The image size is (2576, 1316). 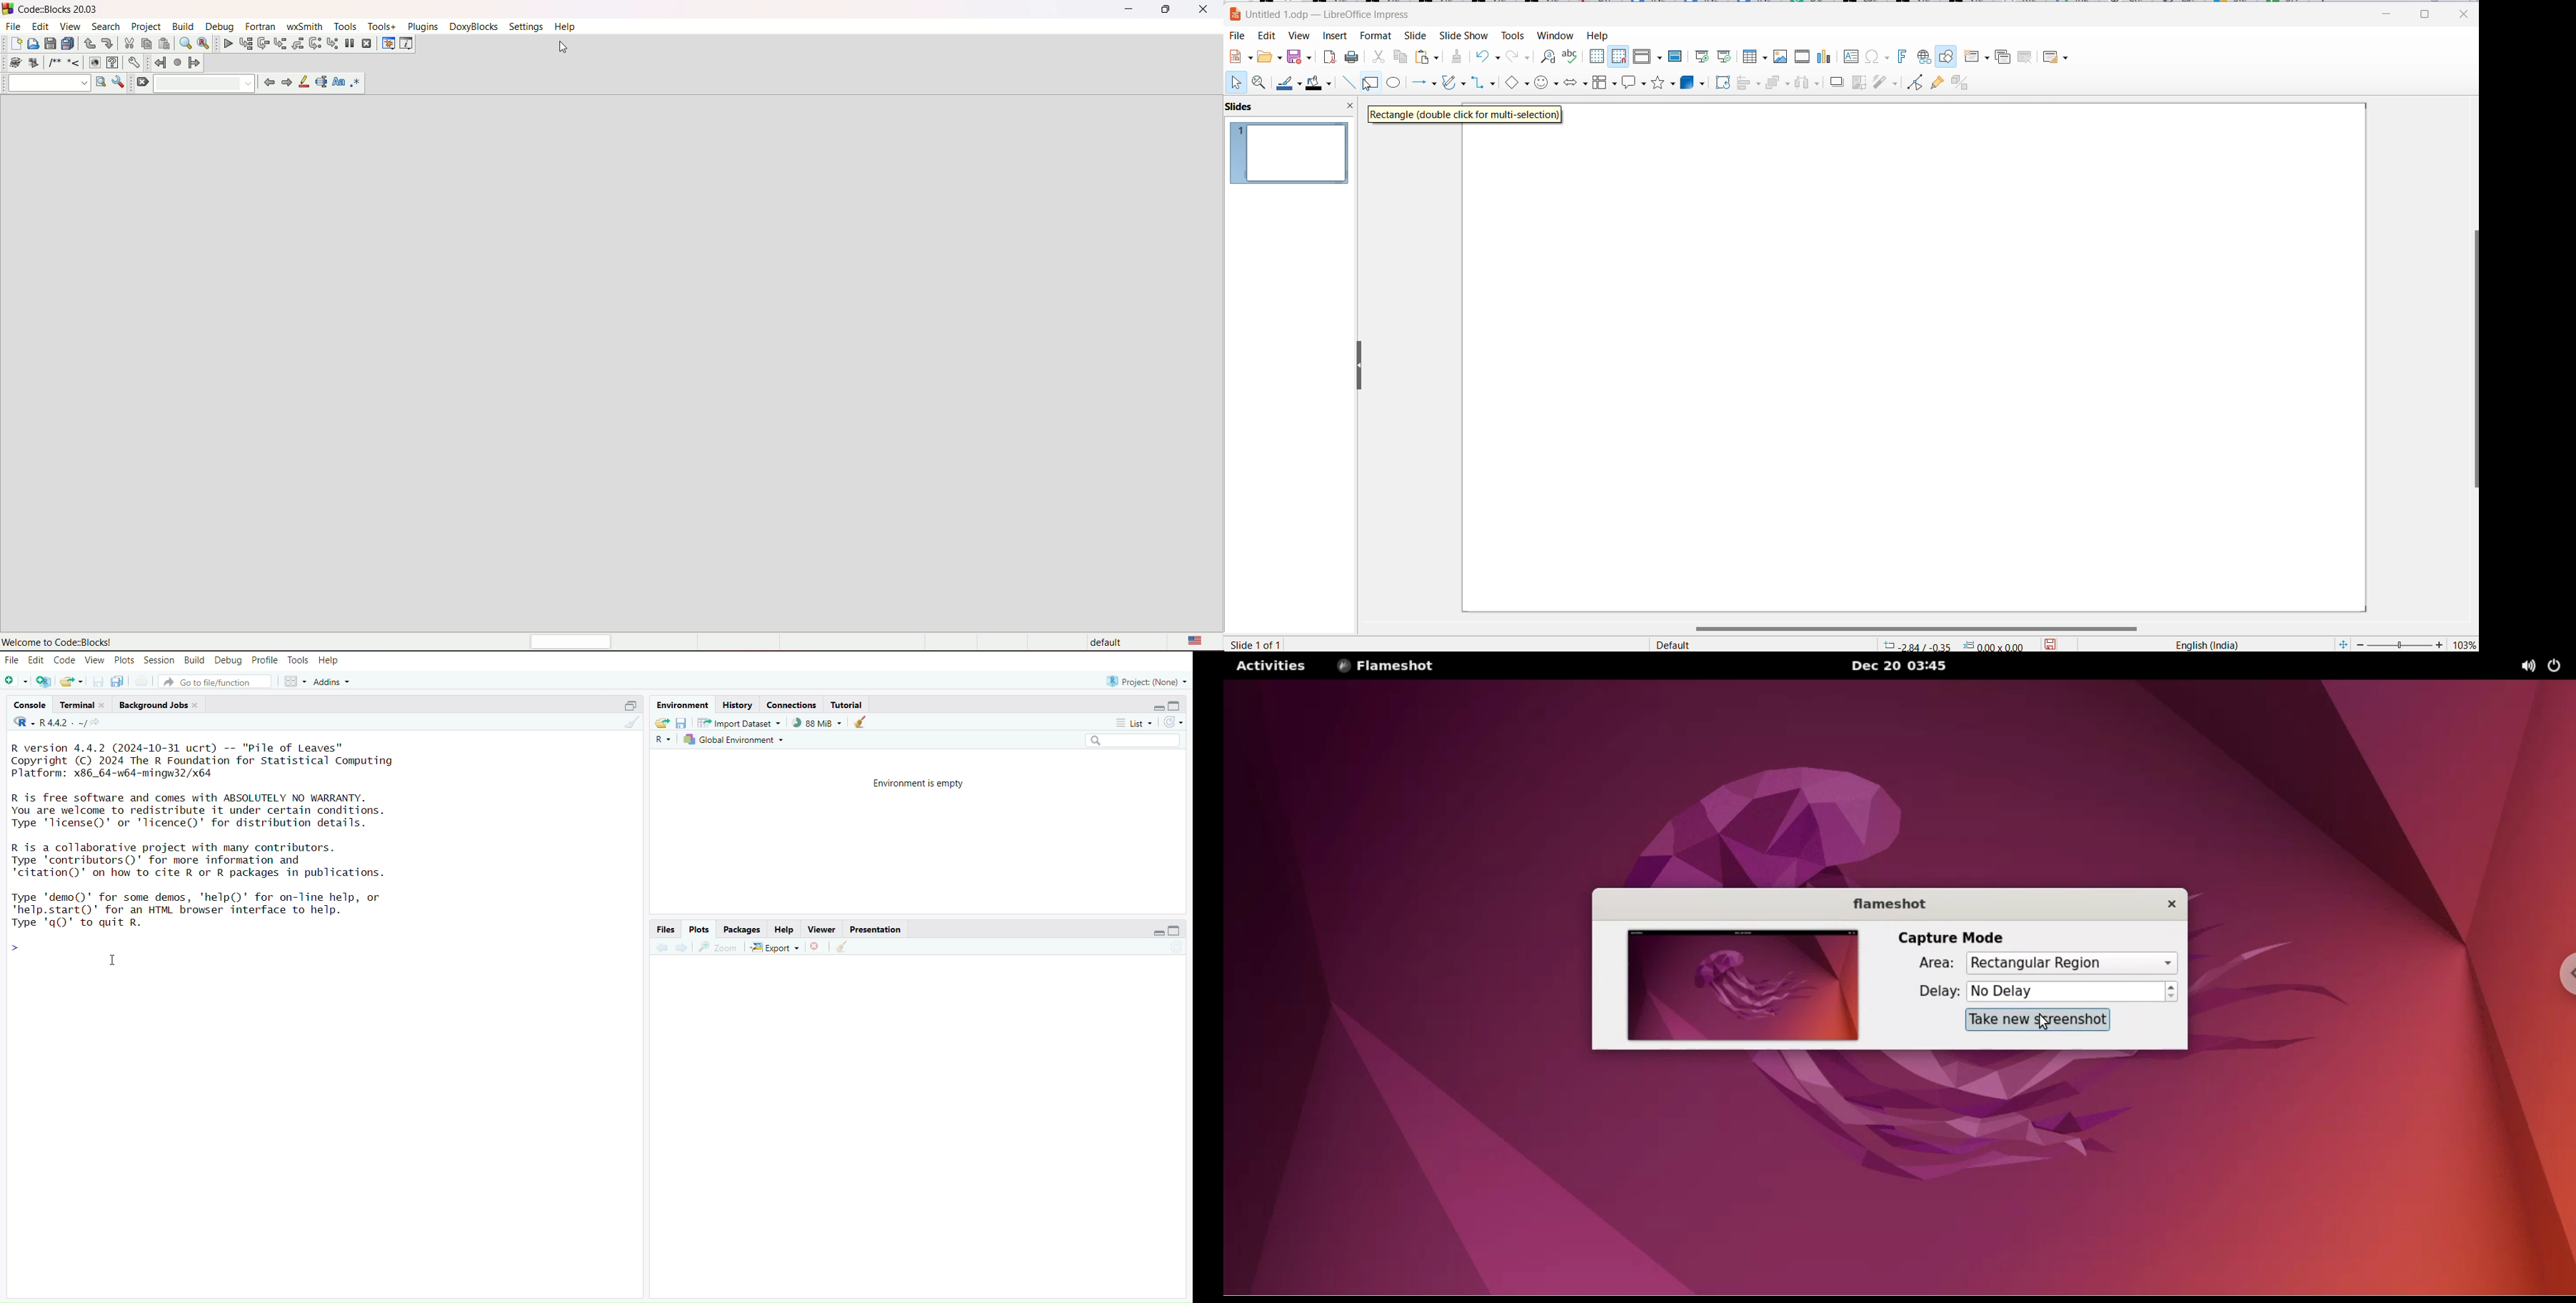 What do you see at coordinates (299, 660) in the screenshot?
I see `tools` at bounding box center [299, 660].